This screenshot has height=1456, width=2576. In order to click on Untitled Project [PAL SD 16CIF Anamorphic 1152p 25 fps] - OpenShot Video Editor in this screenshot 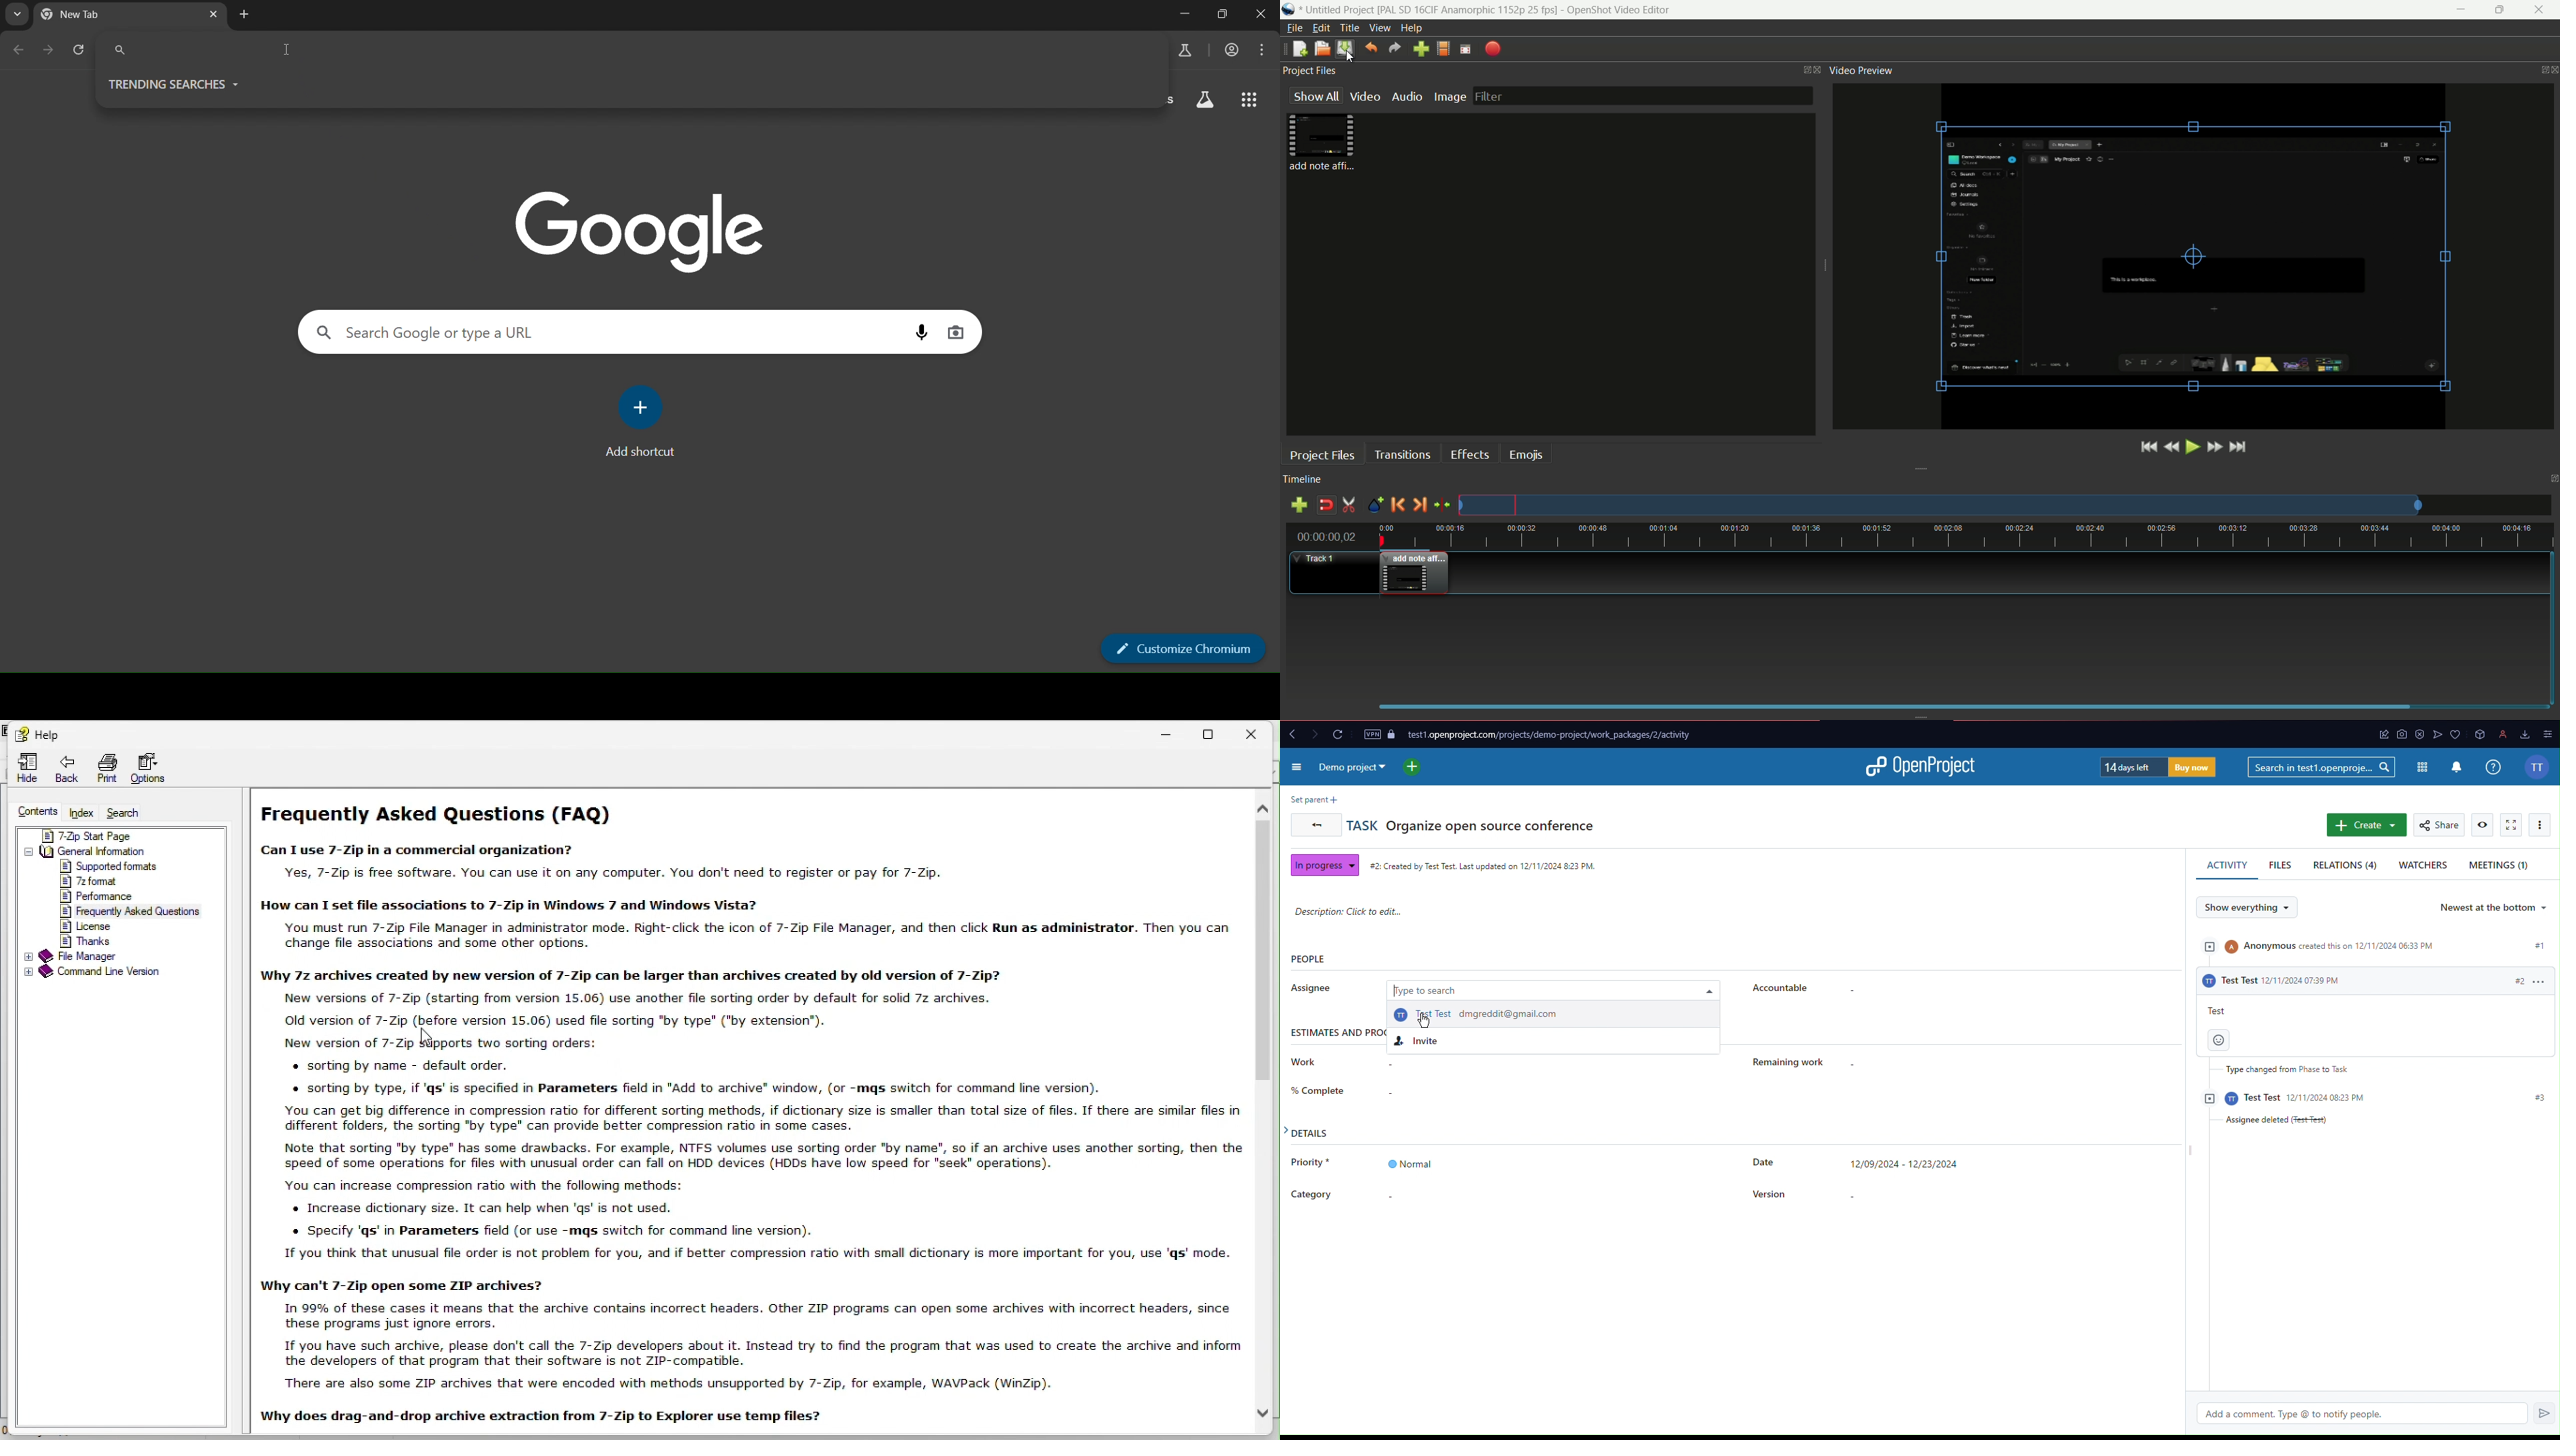, I will do `click(1492, 9)`.